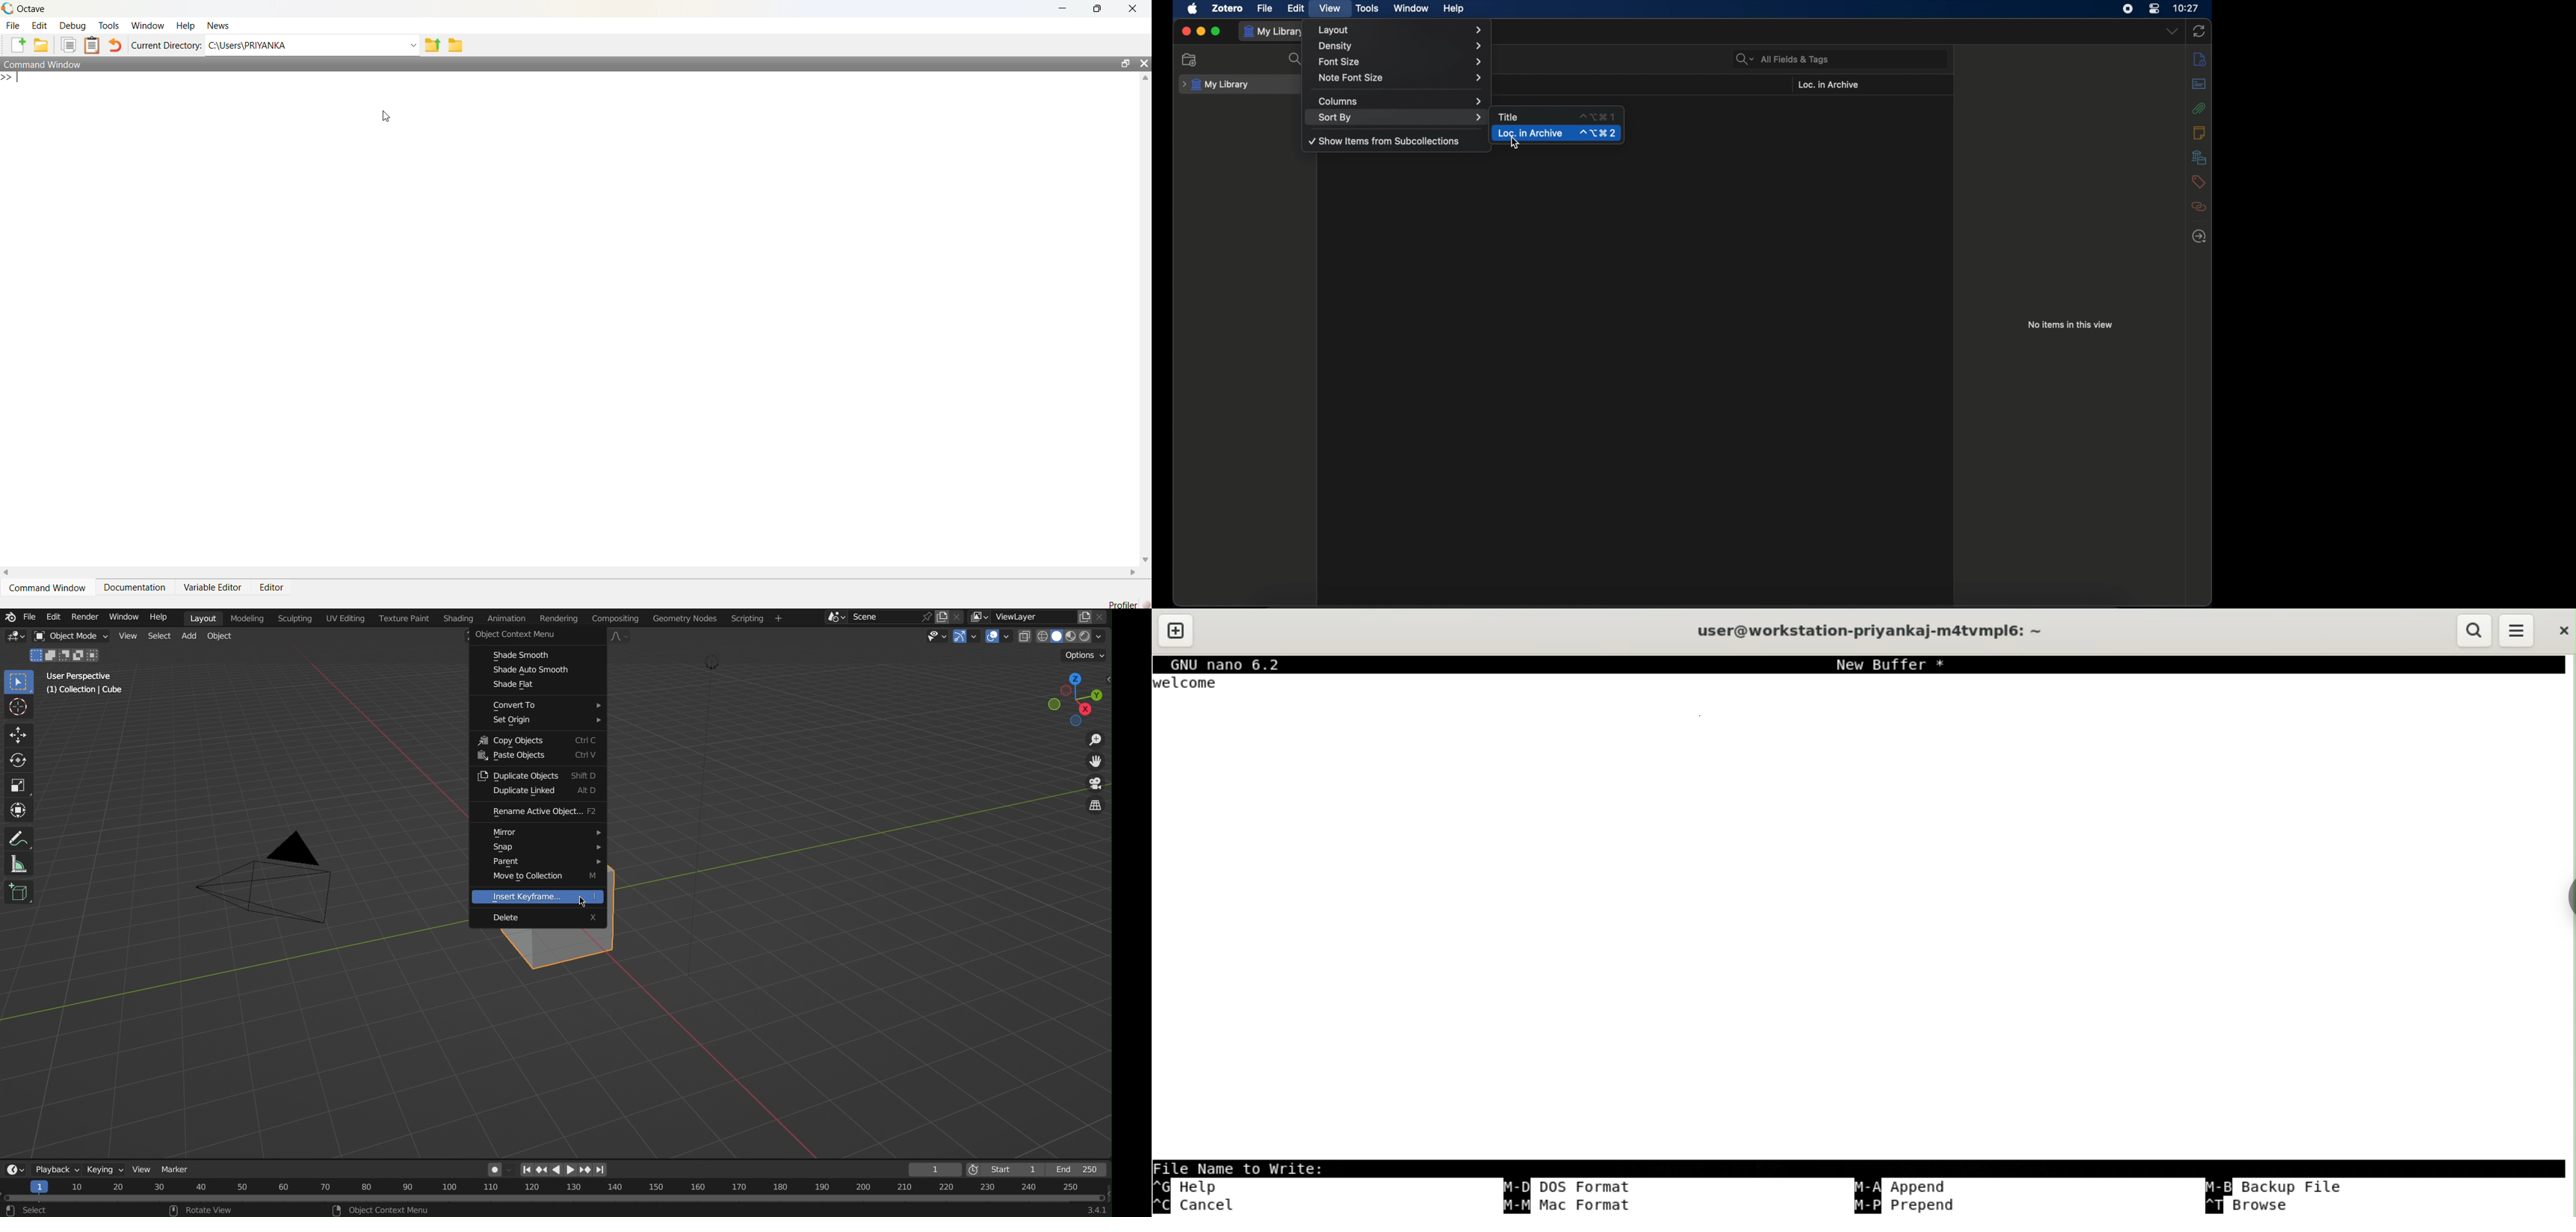 This screenshot has width=2576, height=1232. What do you see at coordinates (1401, 30) in the screenshot?
I see `layout` at bounding box center [1401, 30].